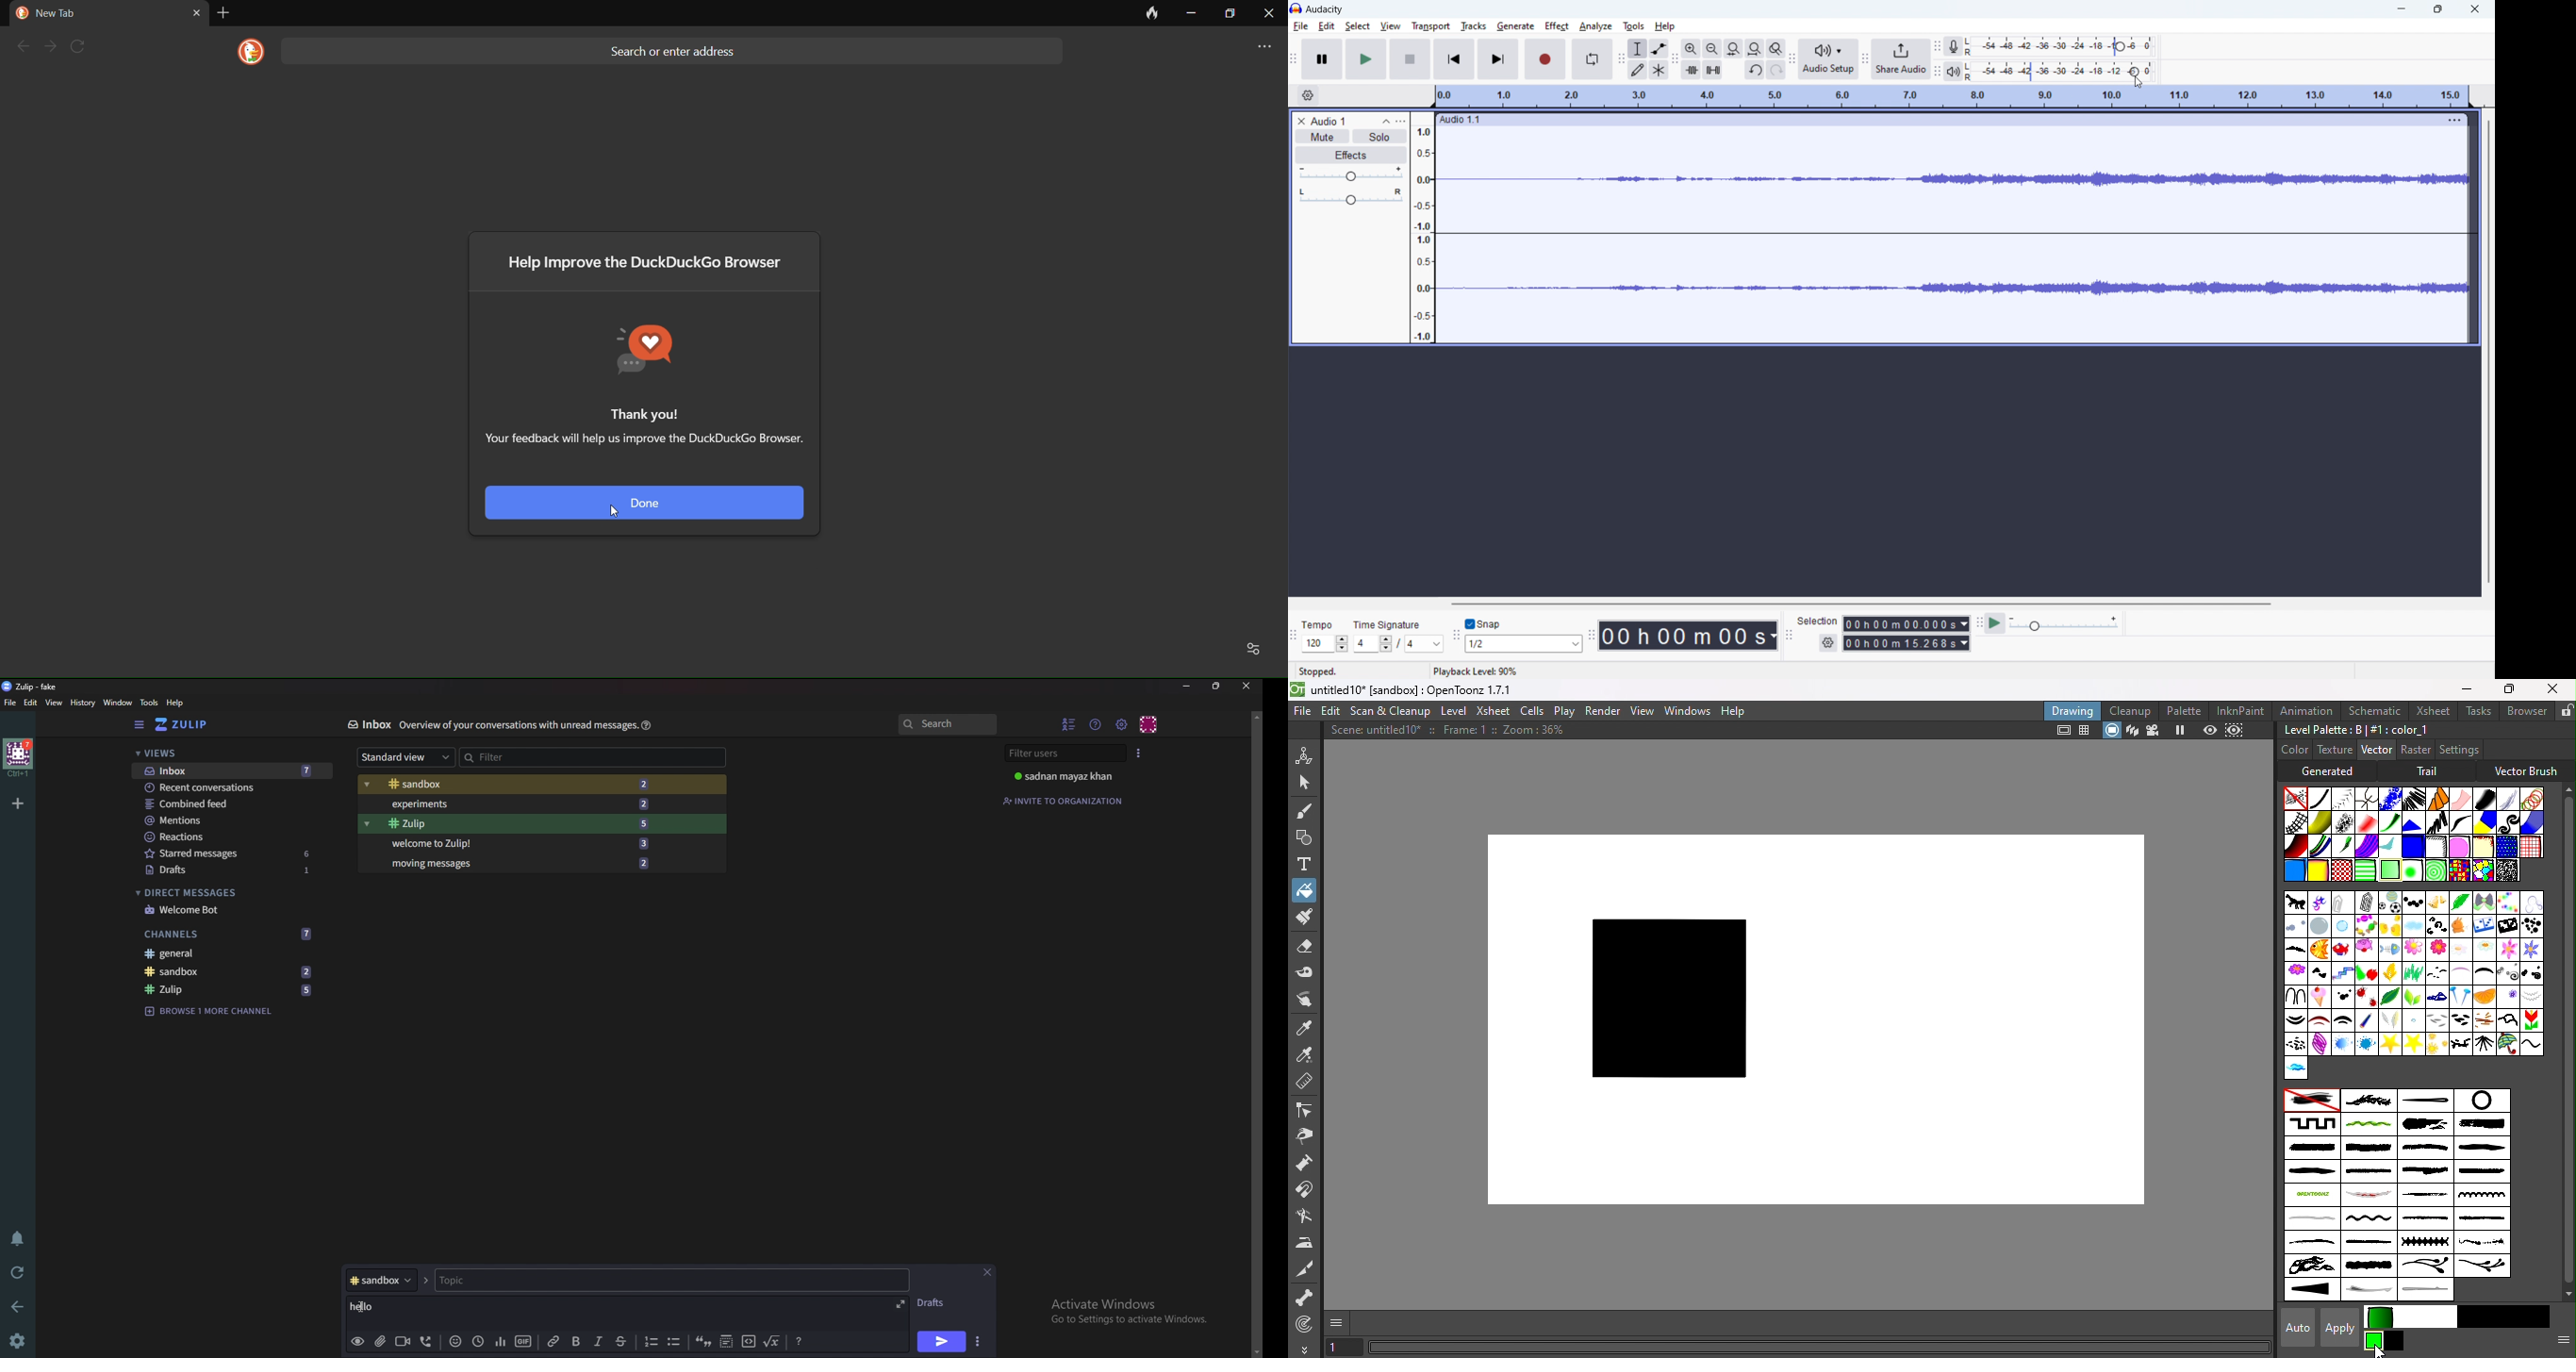  Describe the element at coordinates (1792, 60) in the screenshot. I see `Audio setup toolbar` at that location.